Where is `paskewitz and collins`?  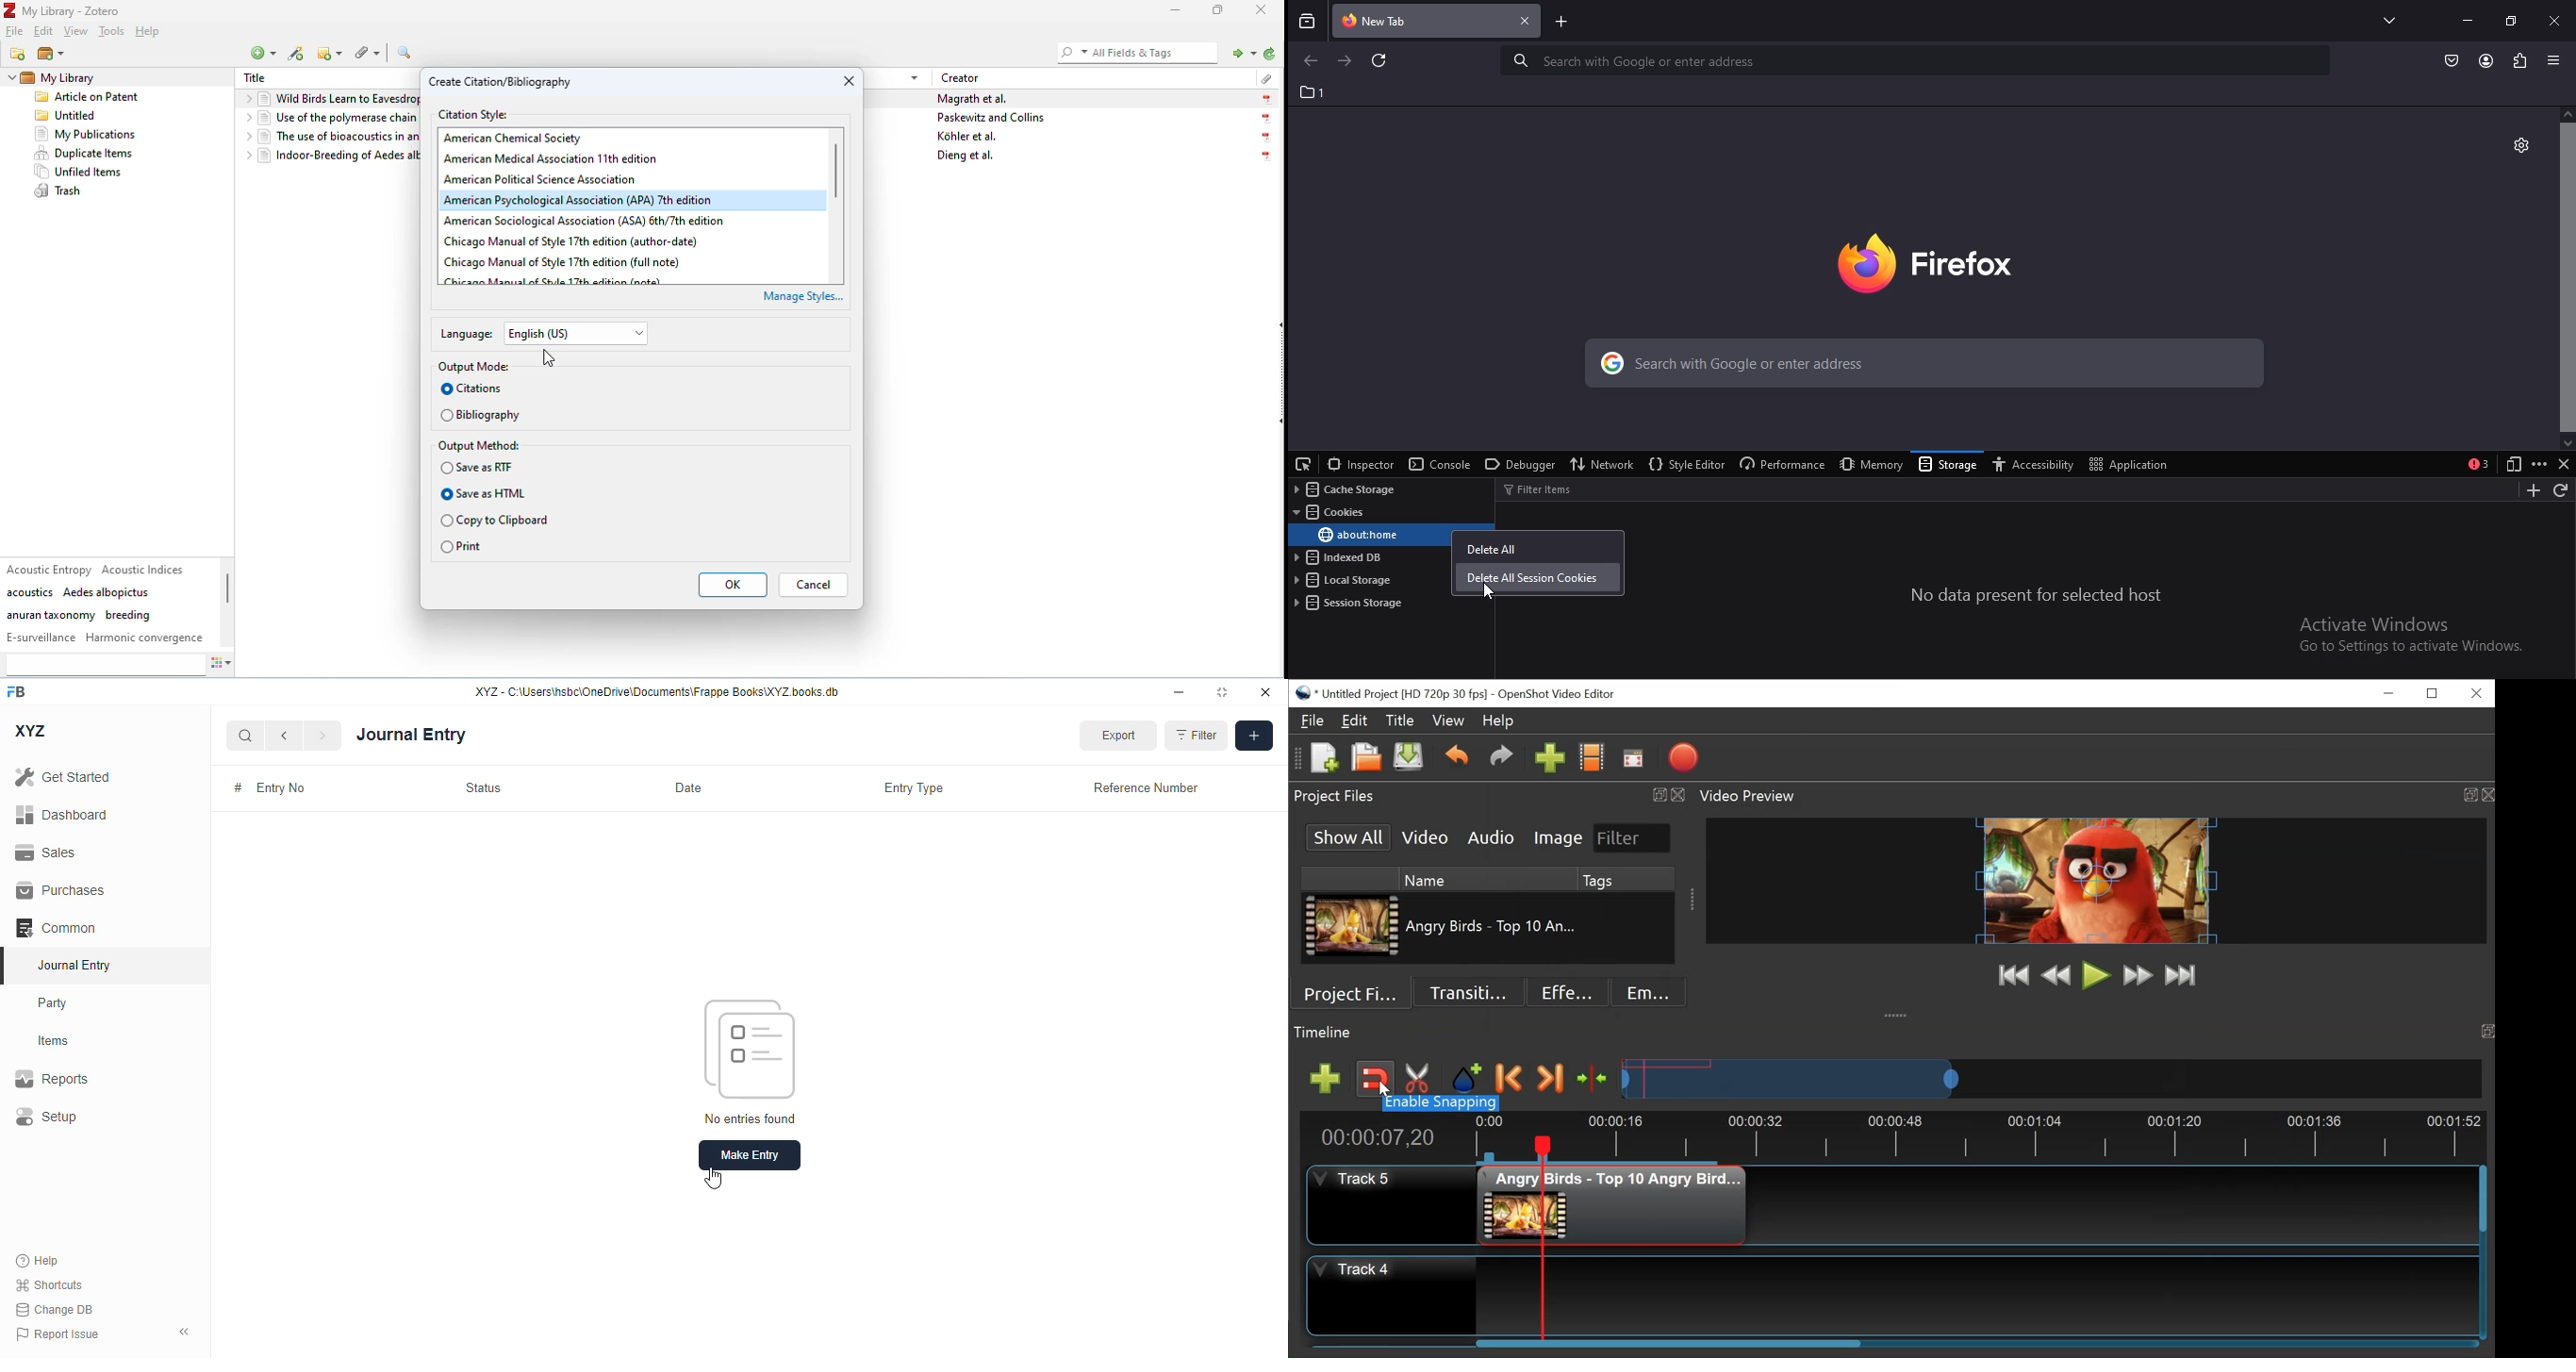 paskewitz and collins is located at coordinates (994, 118).